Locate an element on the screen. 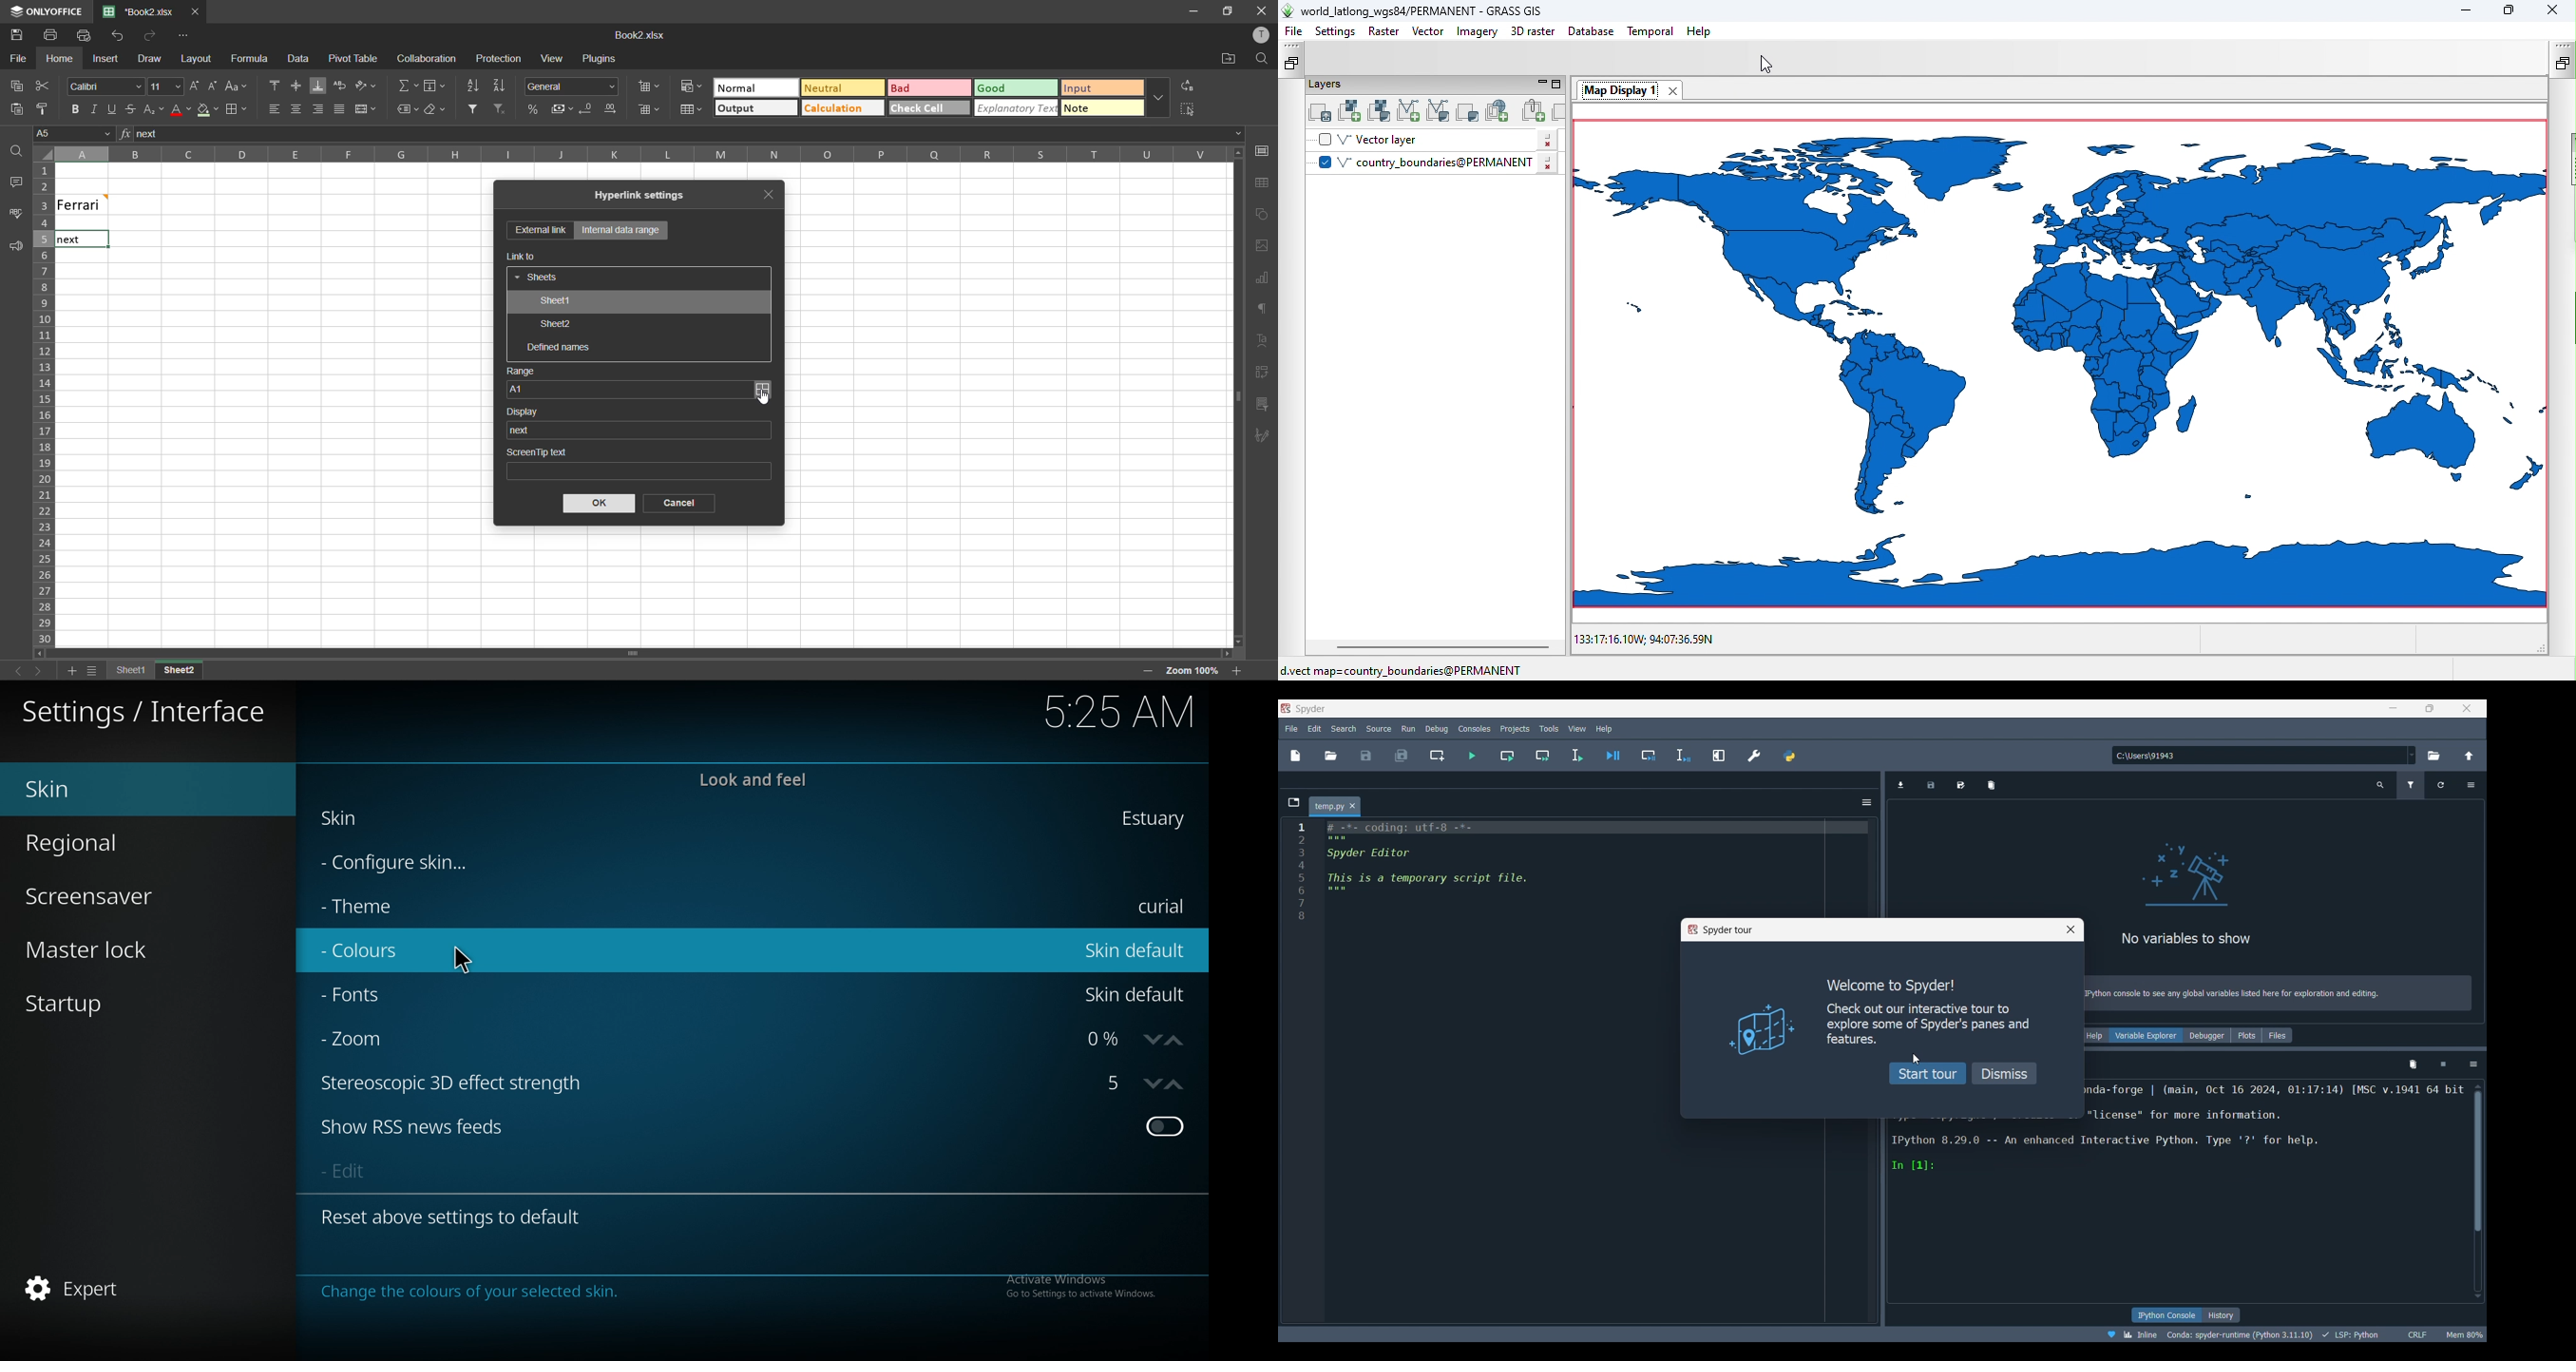 This screenshot has width=2576, height=1372. text is located at coordinates (1924, 1028).